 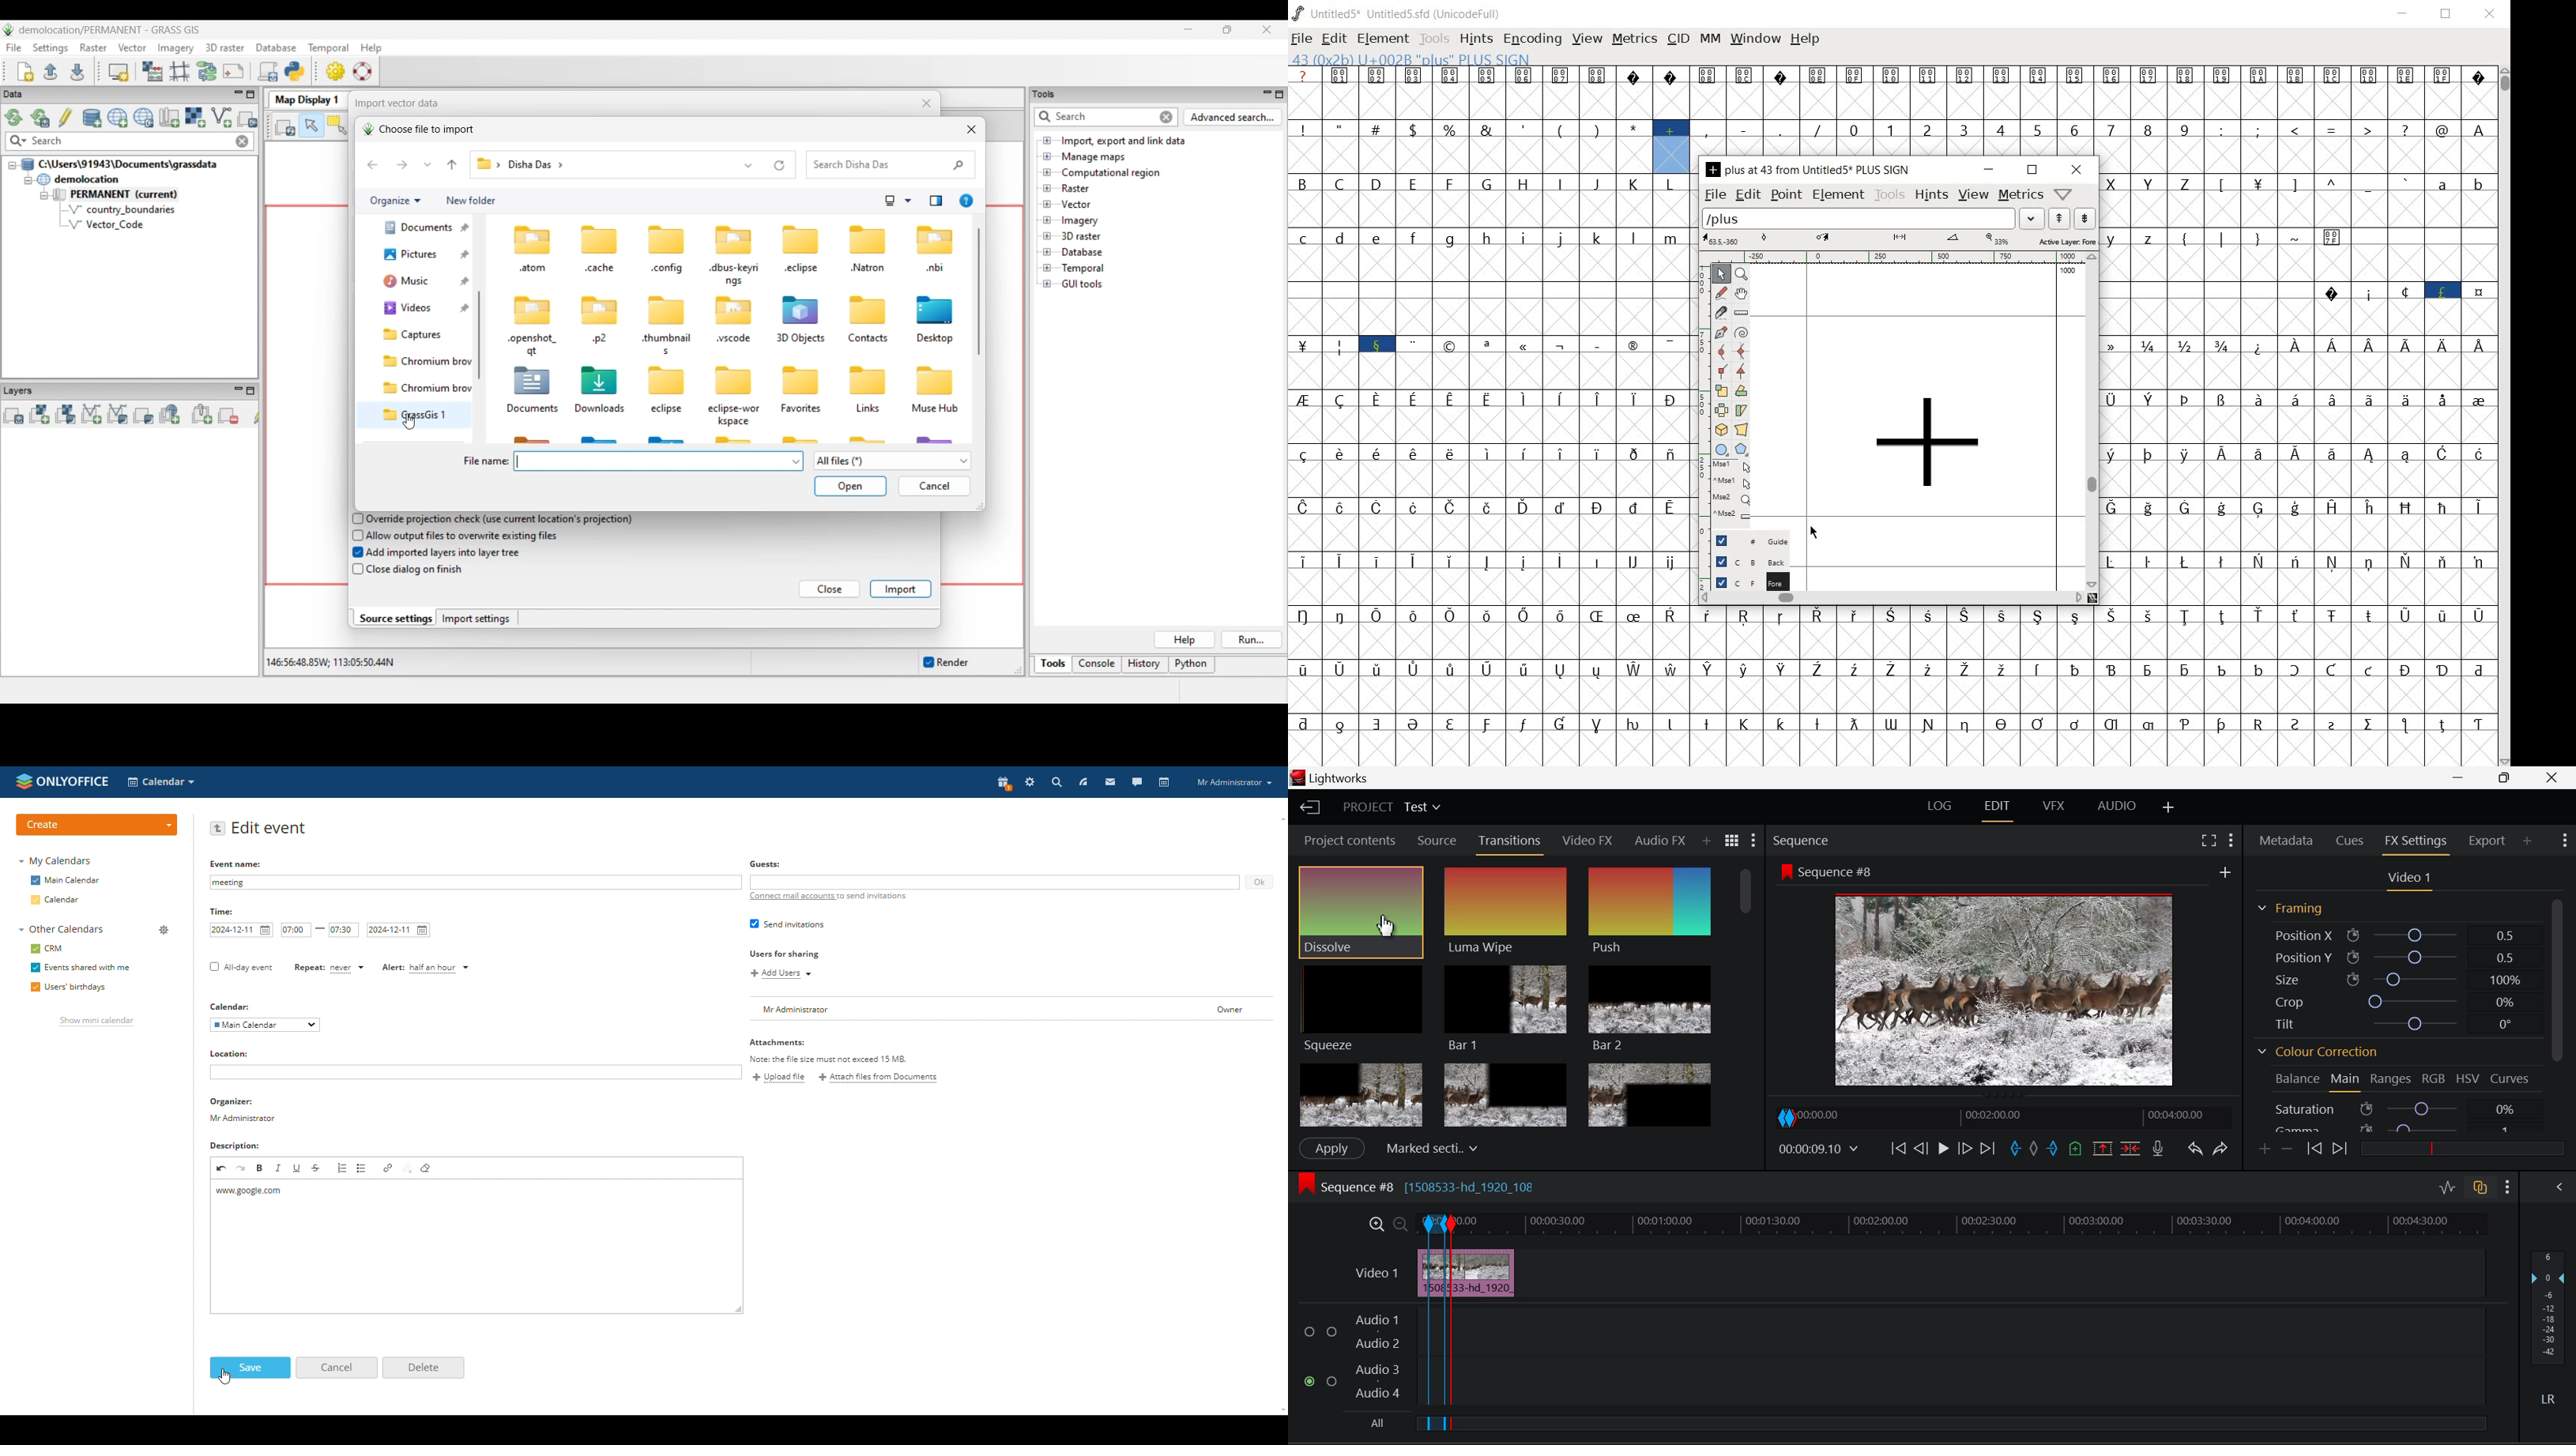 I want to click on show the previous word on the list, so click(x=2086, y=219).